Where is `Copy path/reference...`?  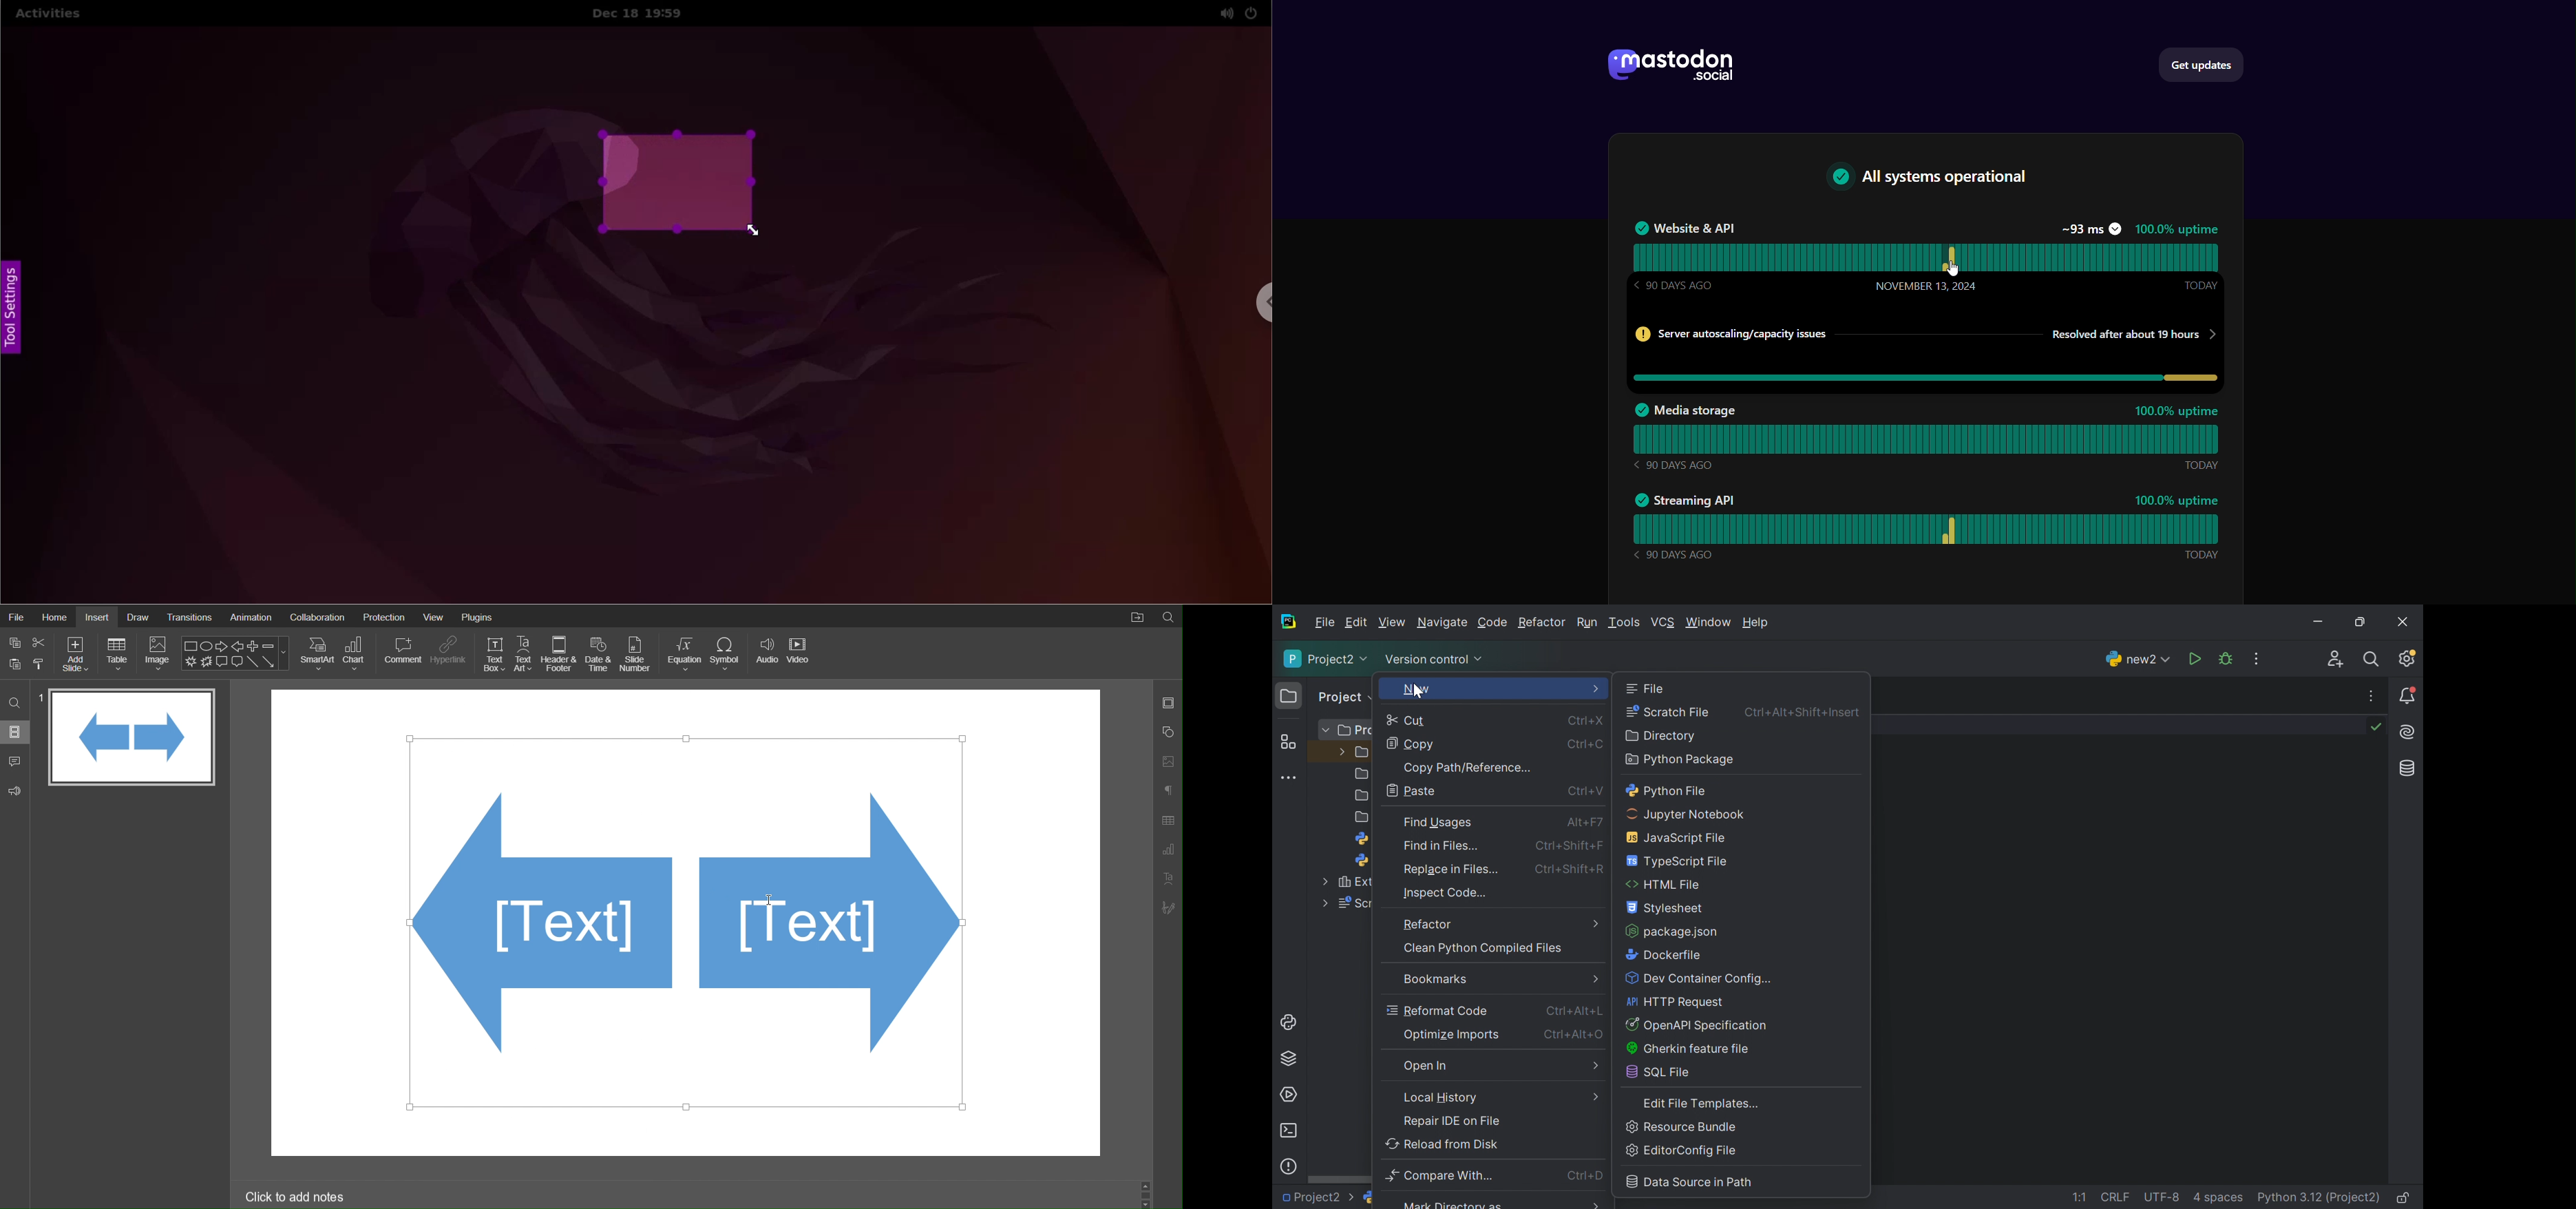
Copy path/reference... is located at coordinates (1467, 766).